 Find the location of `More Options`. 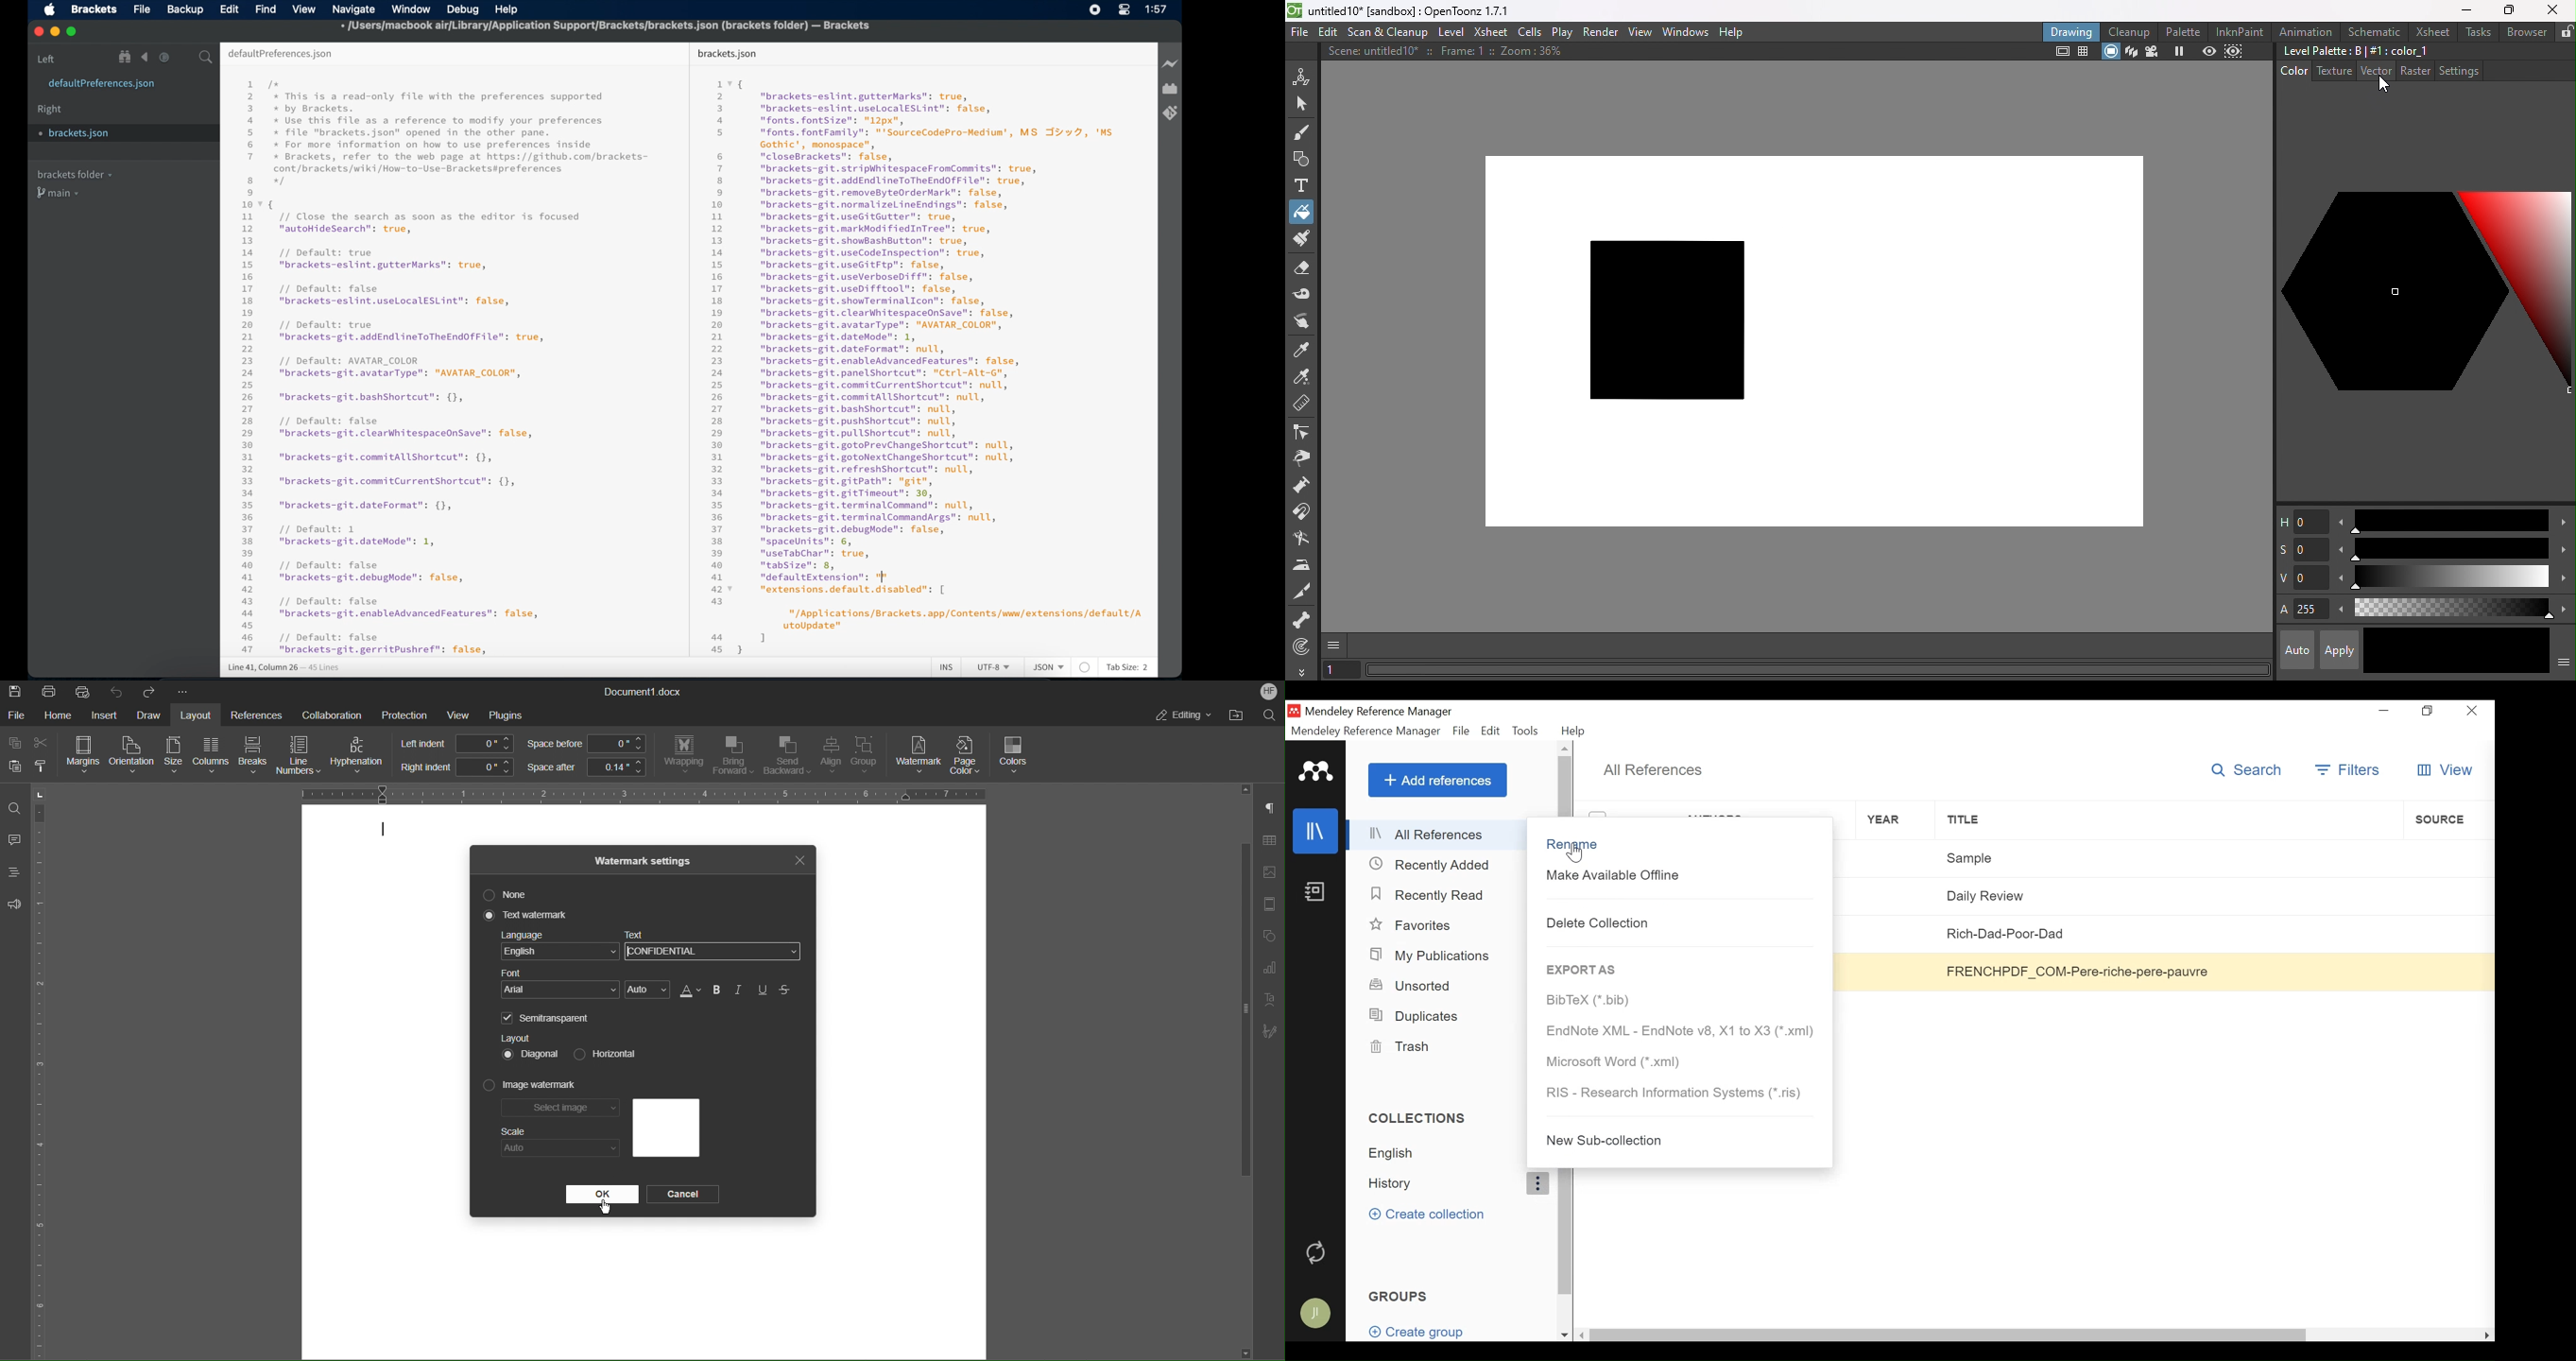

More Options is located at coordinates (1537, 1183).